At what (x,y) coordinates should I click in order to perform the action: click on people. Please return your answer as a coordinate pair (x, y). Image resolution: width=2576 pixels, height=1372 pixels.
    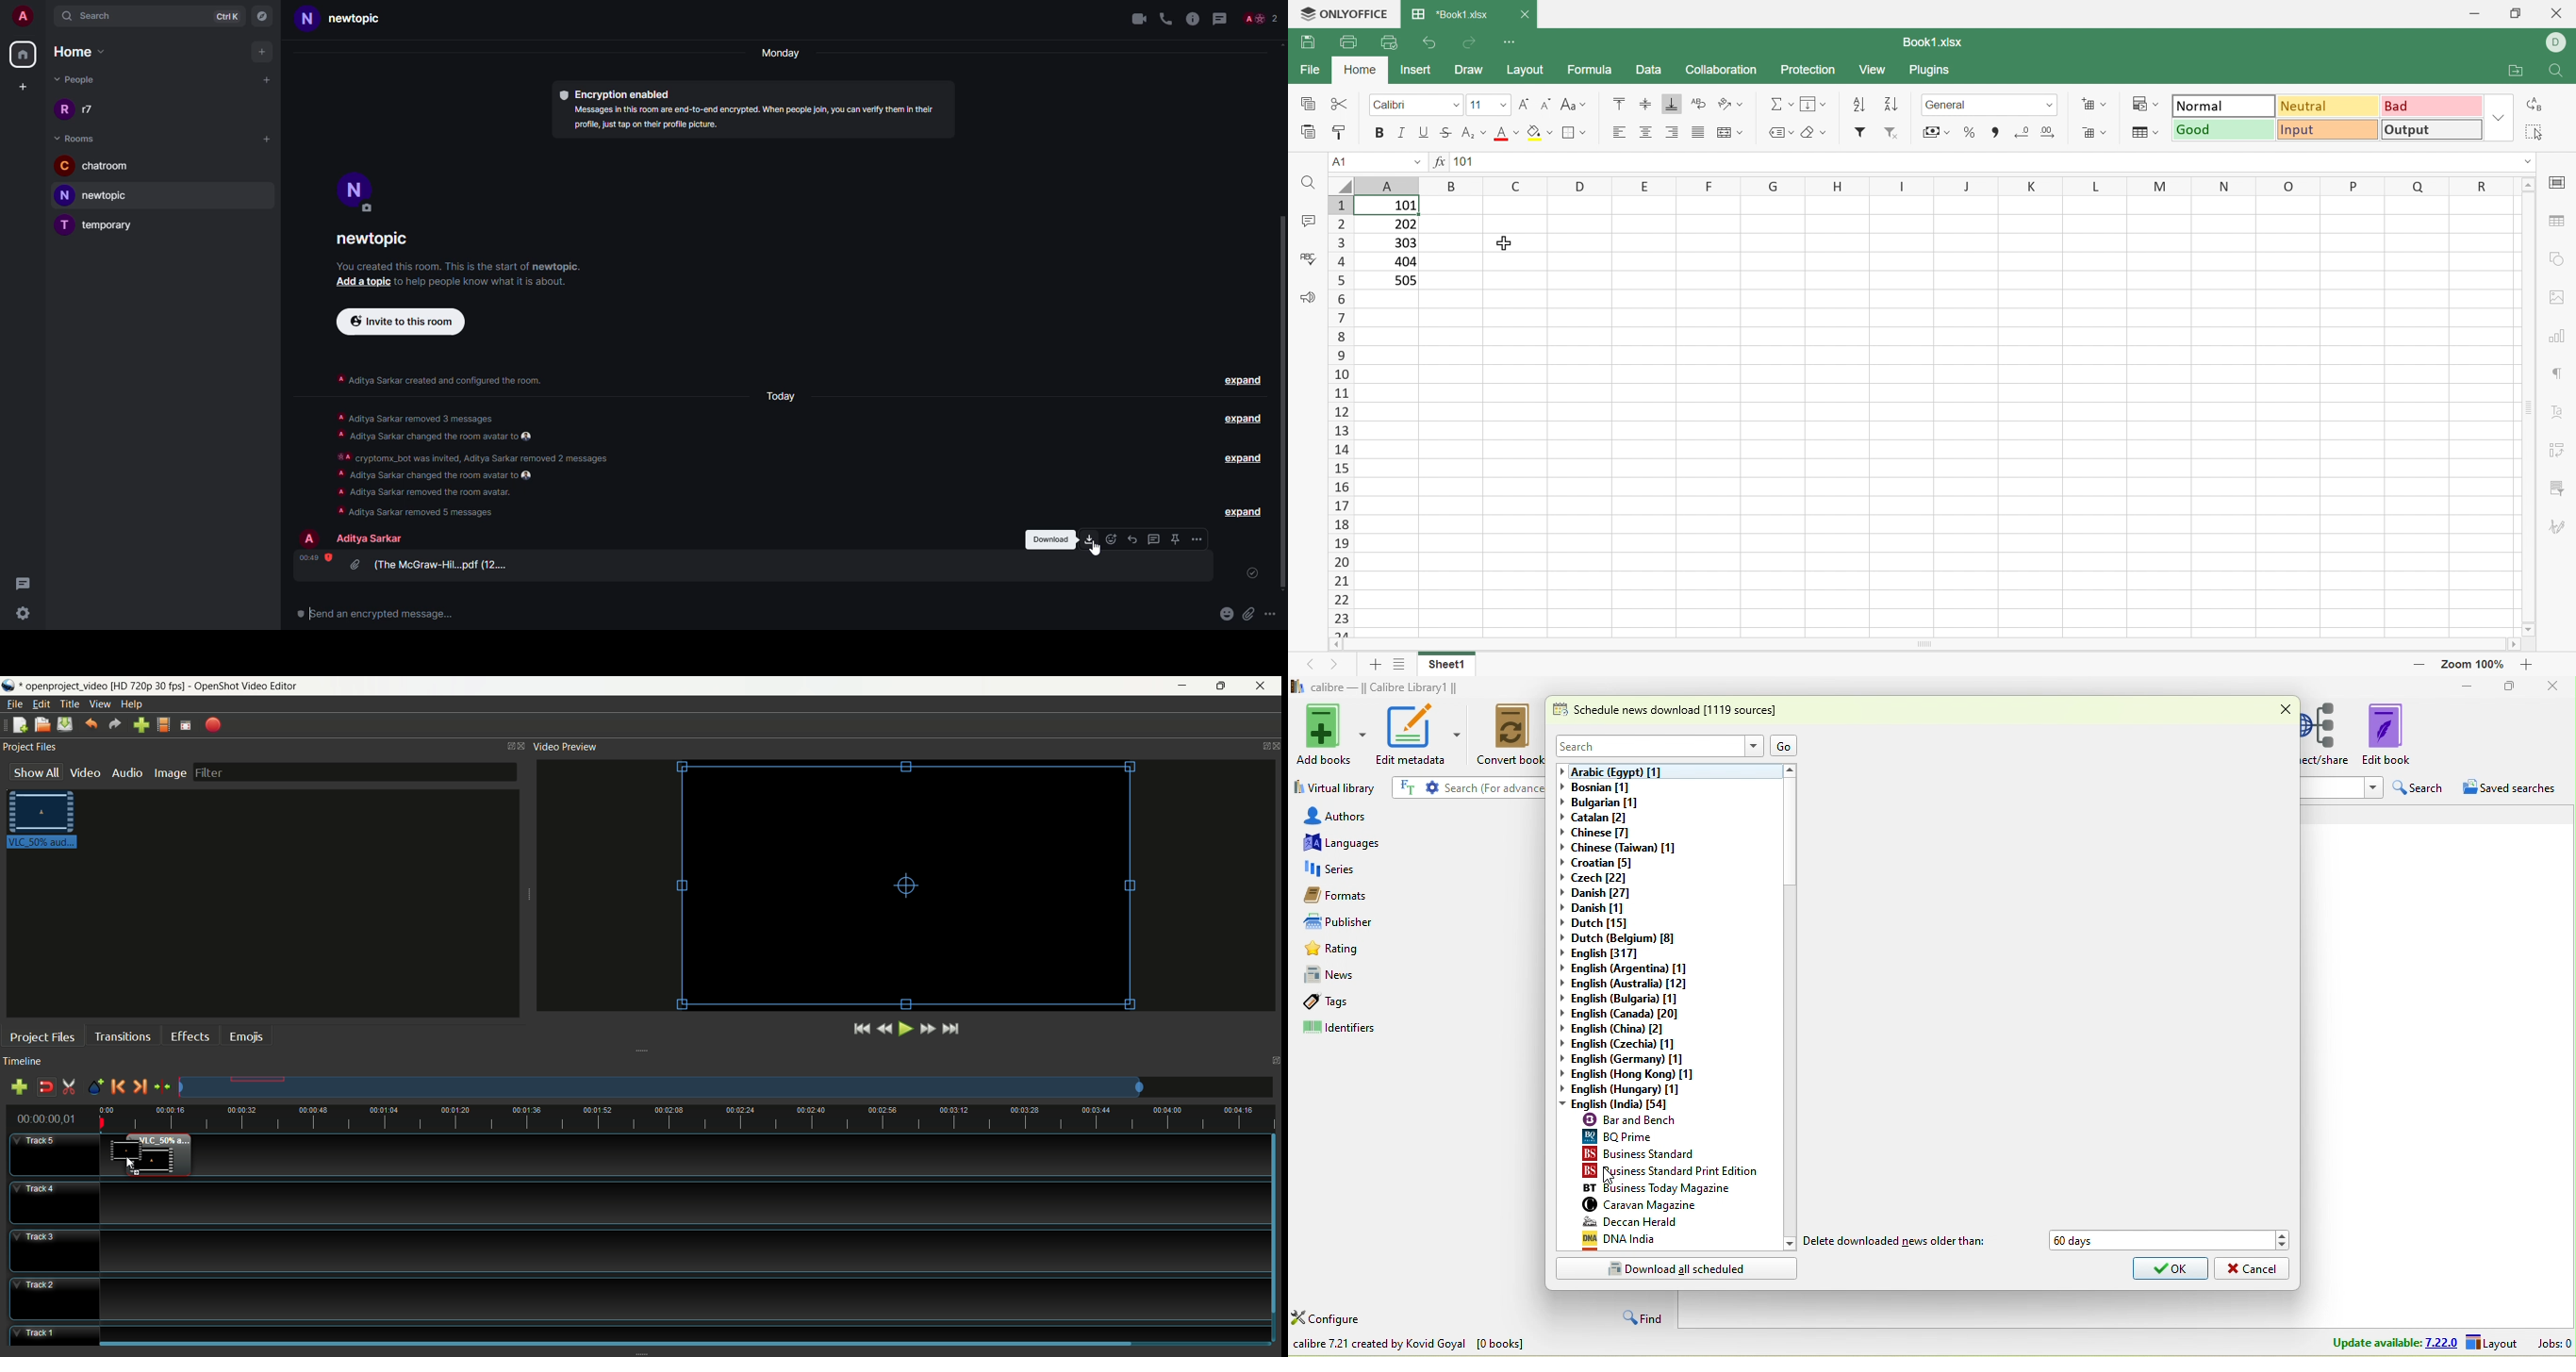
    Looking at the image, I should click on (84, 111).